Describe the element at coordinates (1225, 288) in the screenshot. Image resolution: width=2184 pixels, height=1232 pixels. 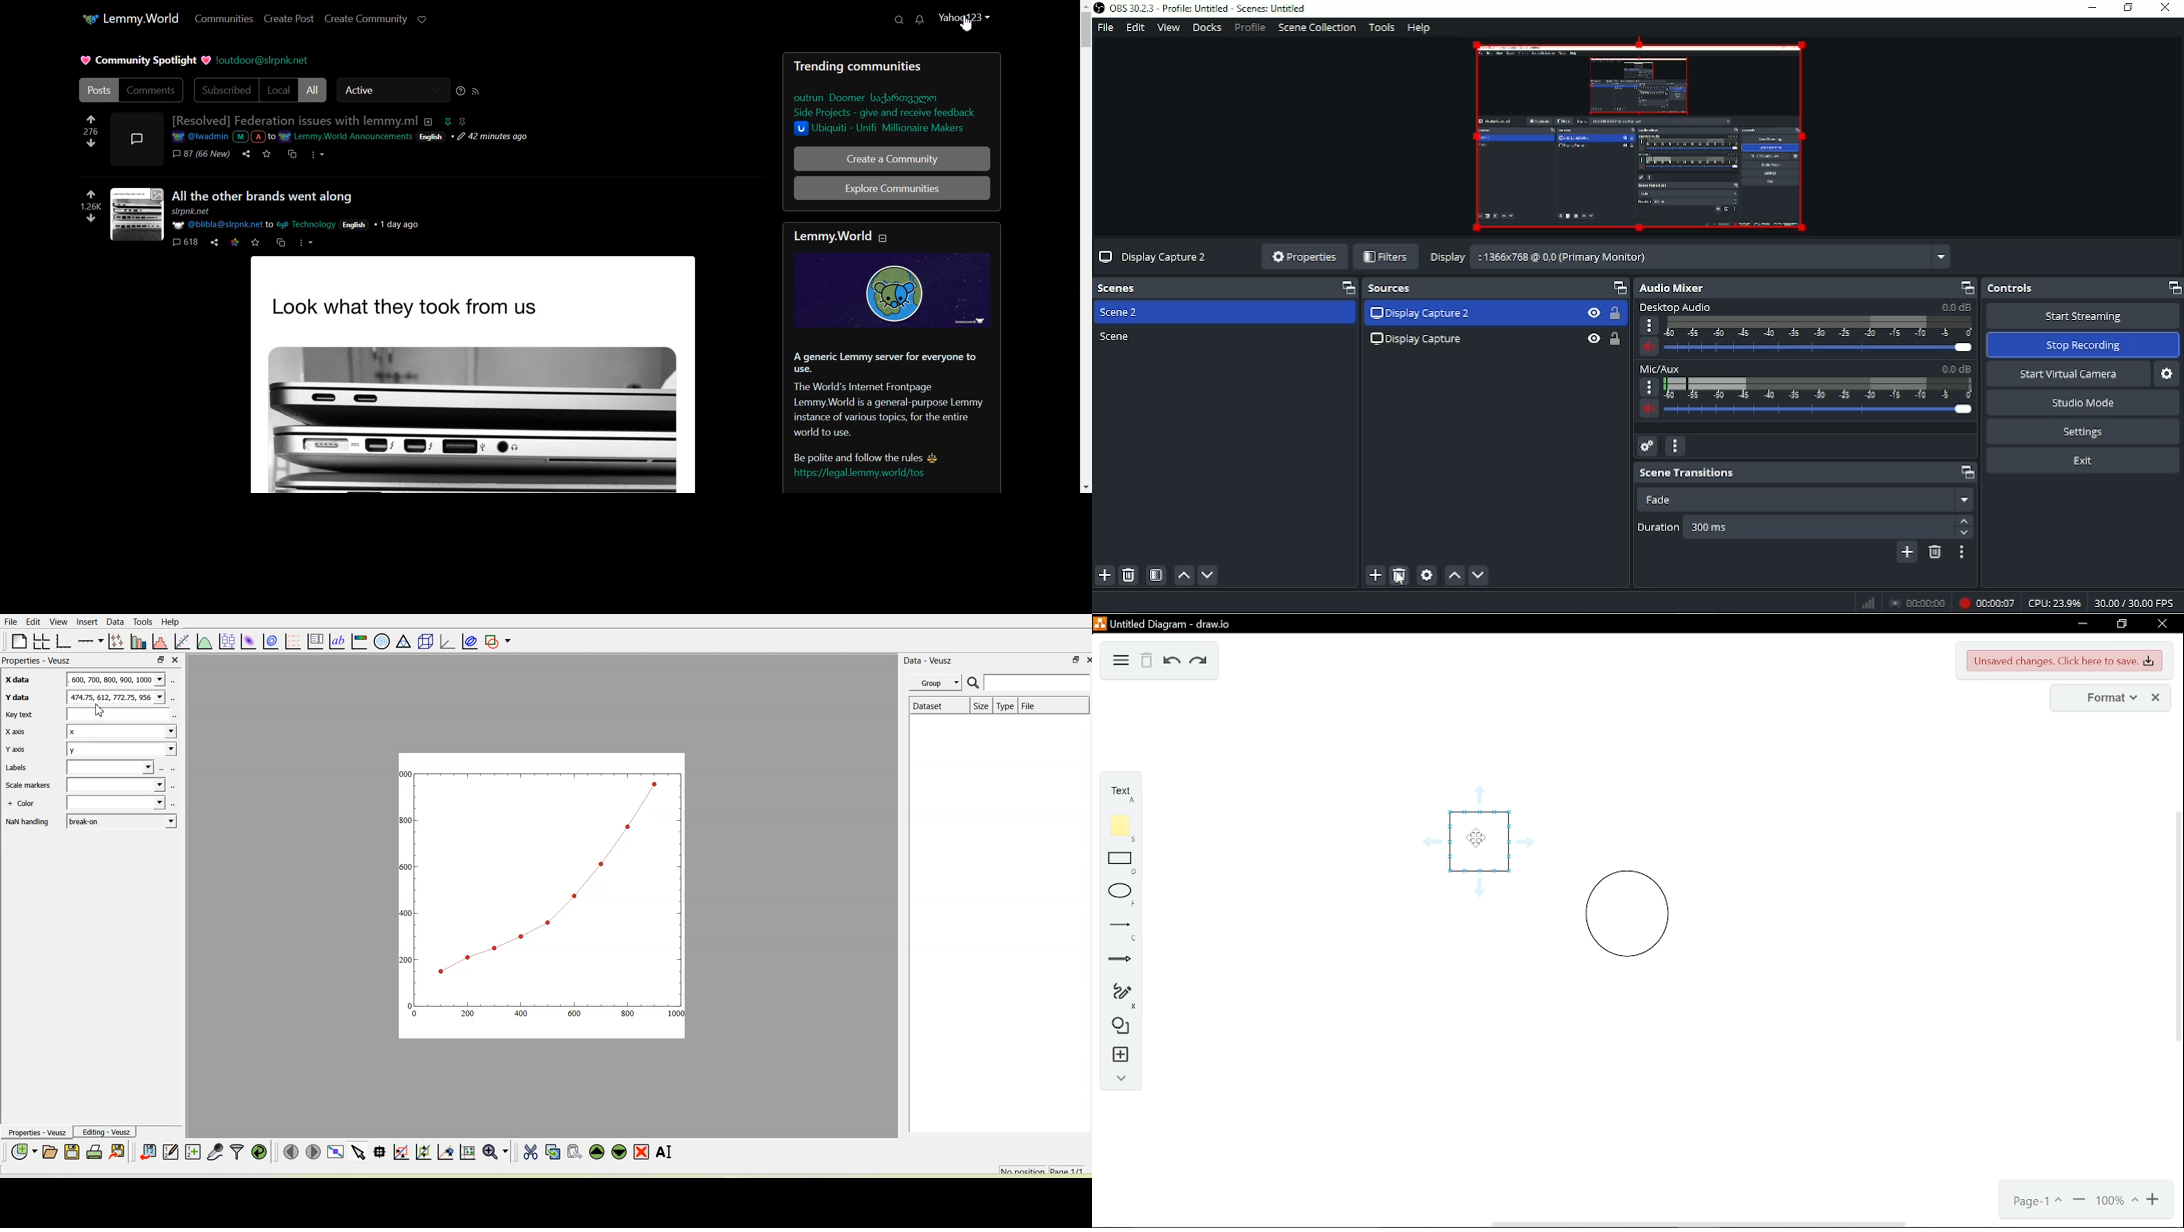
I see `Scenes` at that location.